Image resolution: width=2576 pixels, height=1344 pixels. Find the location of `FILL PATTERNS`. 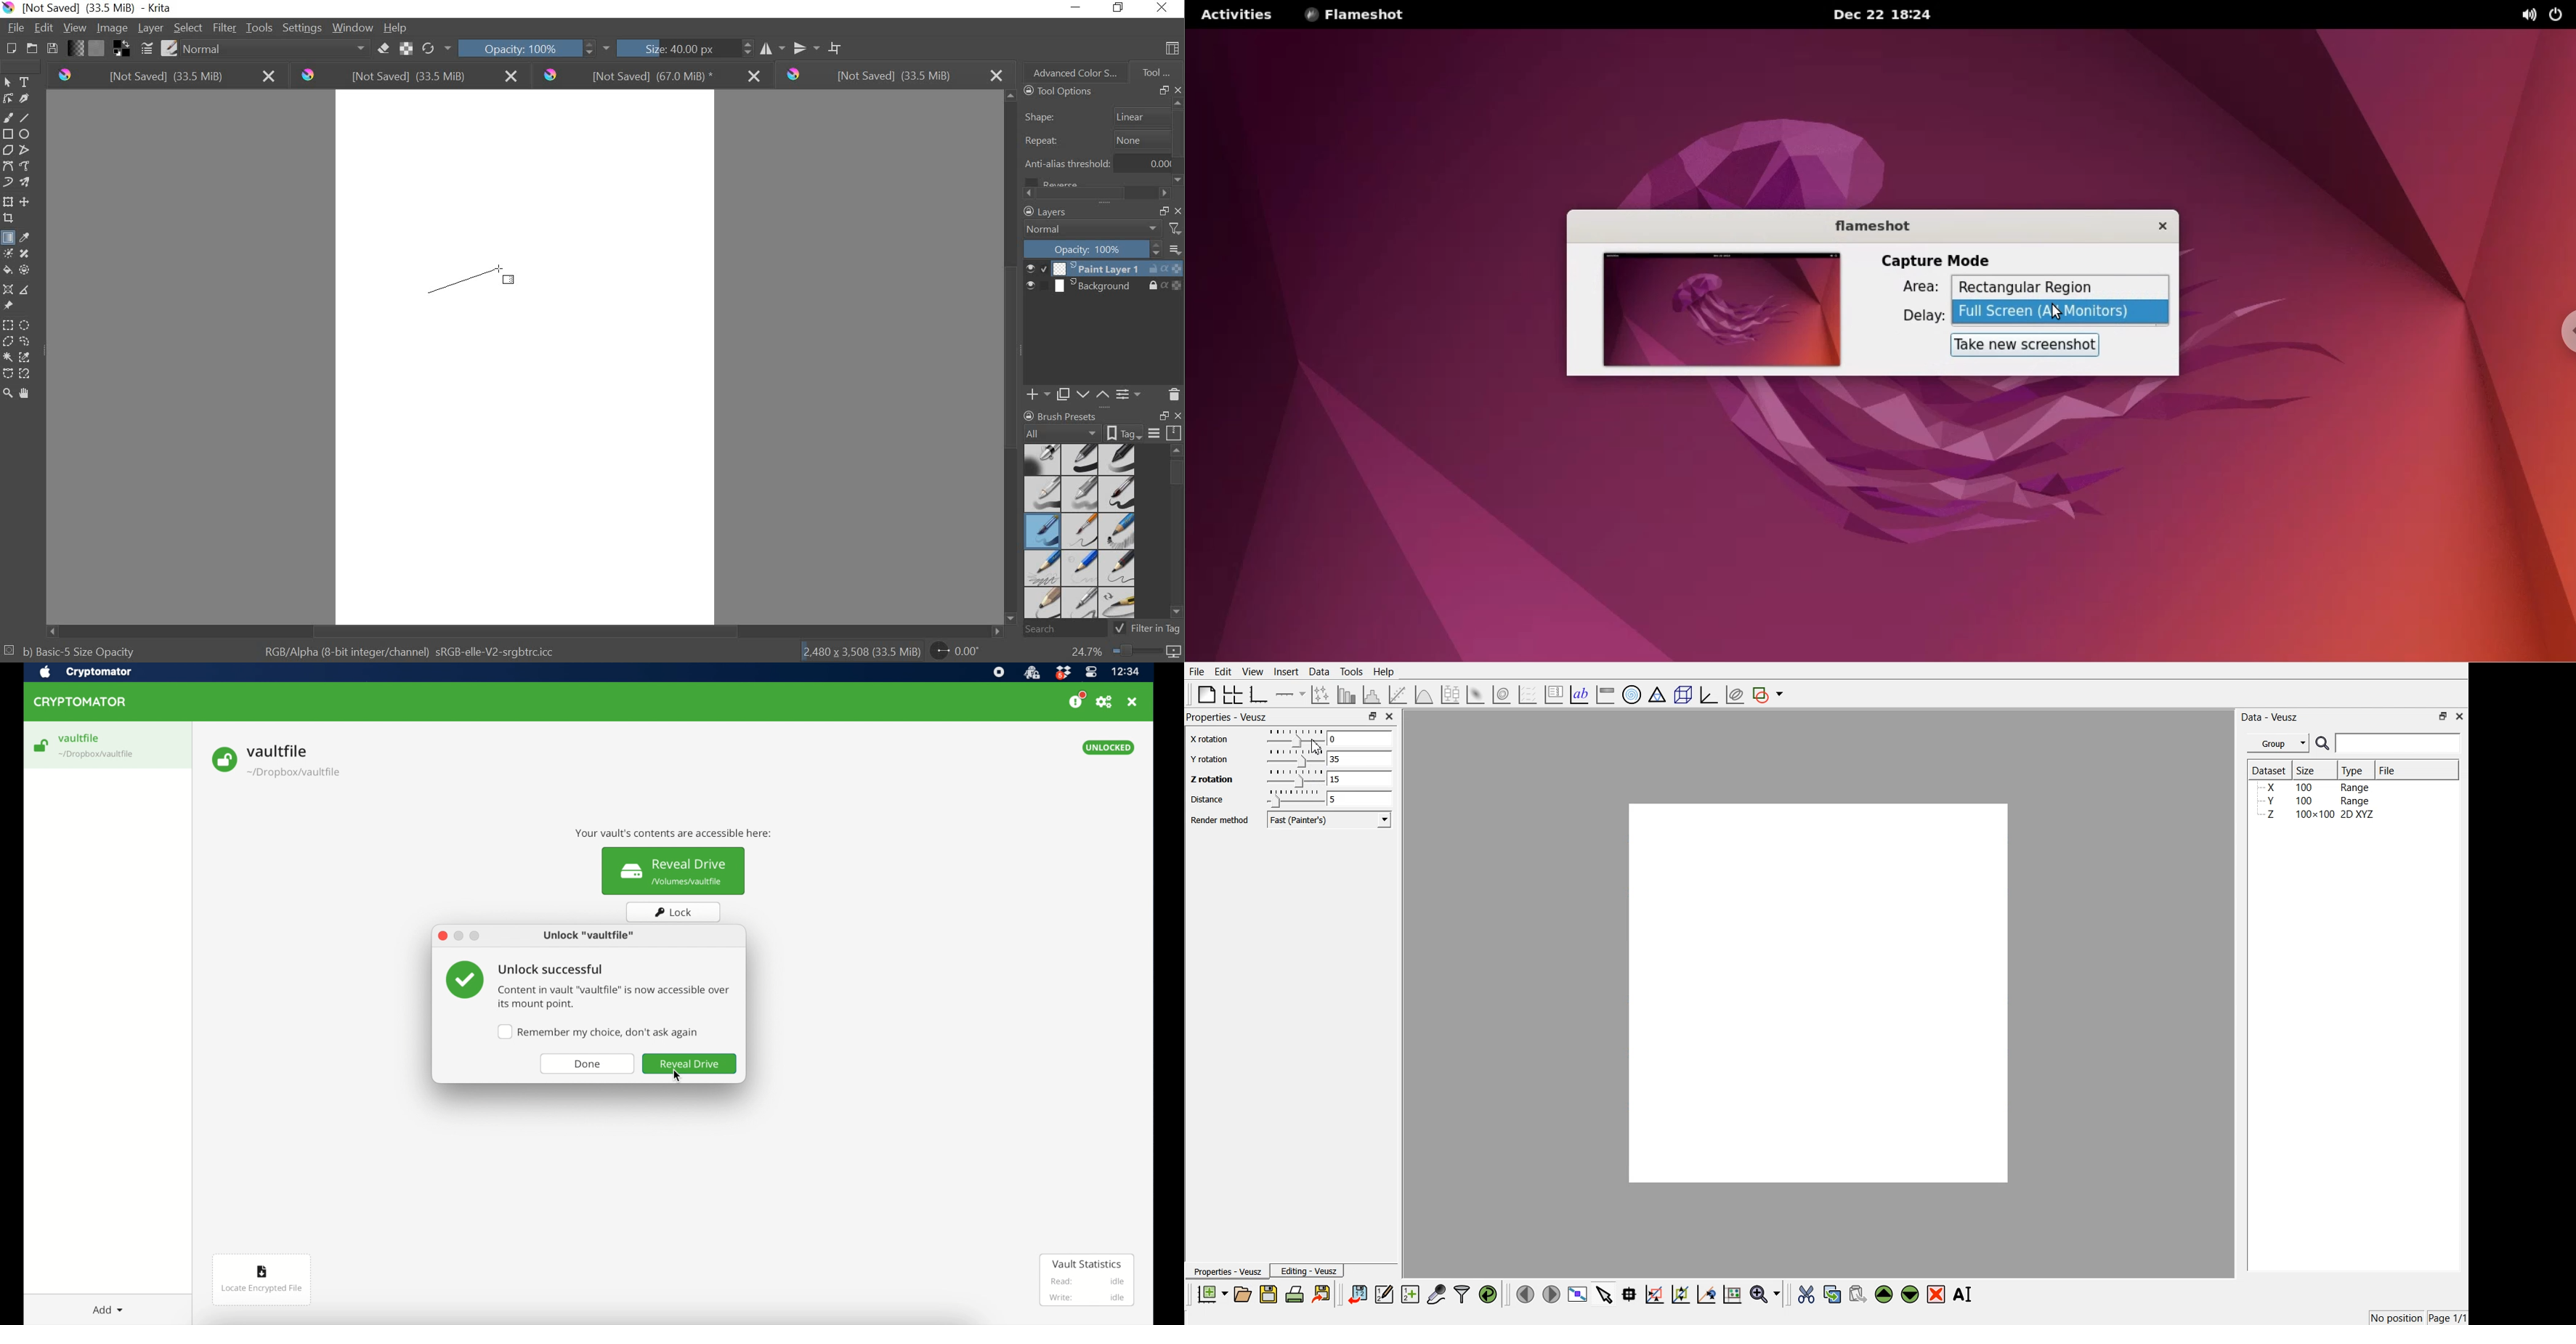

FILL PATTERNS is located at coordinates (99, 47).